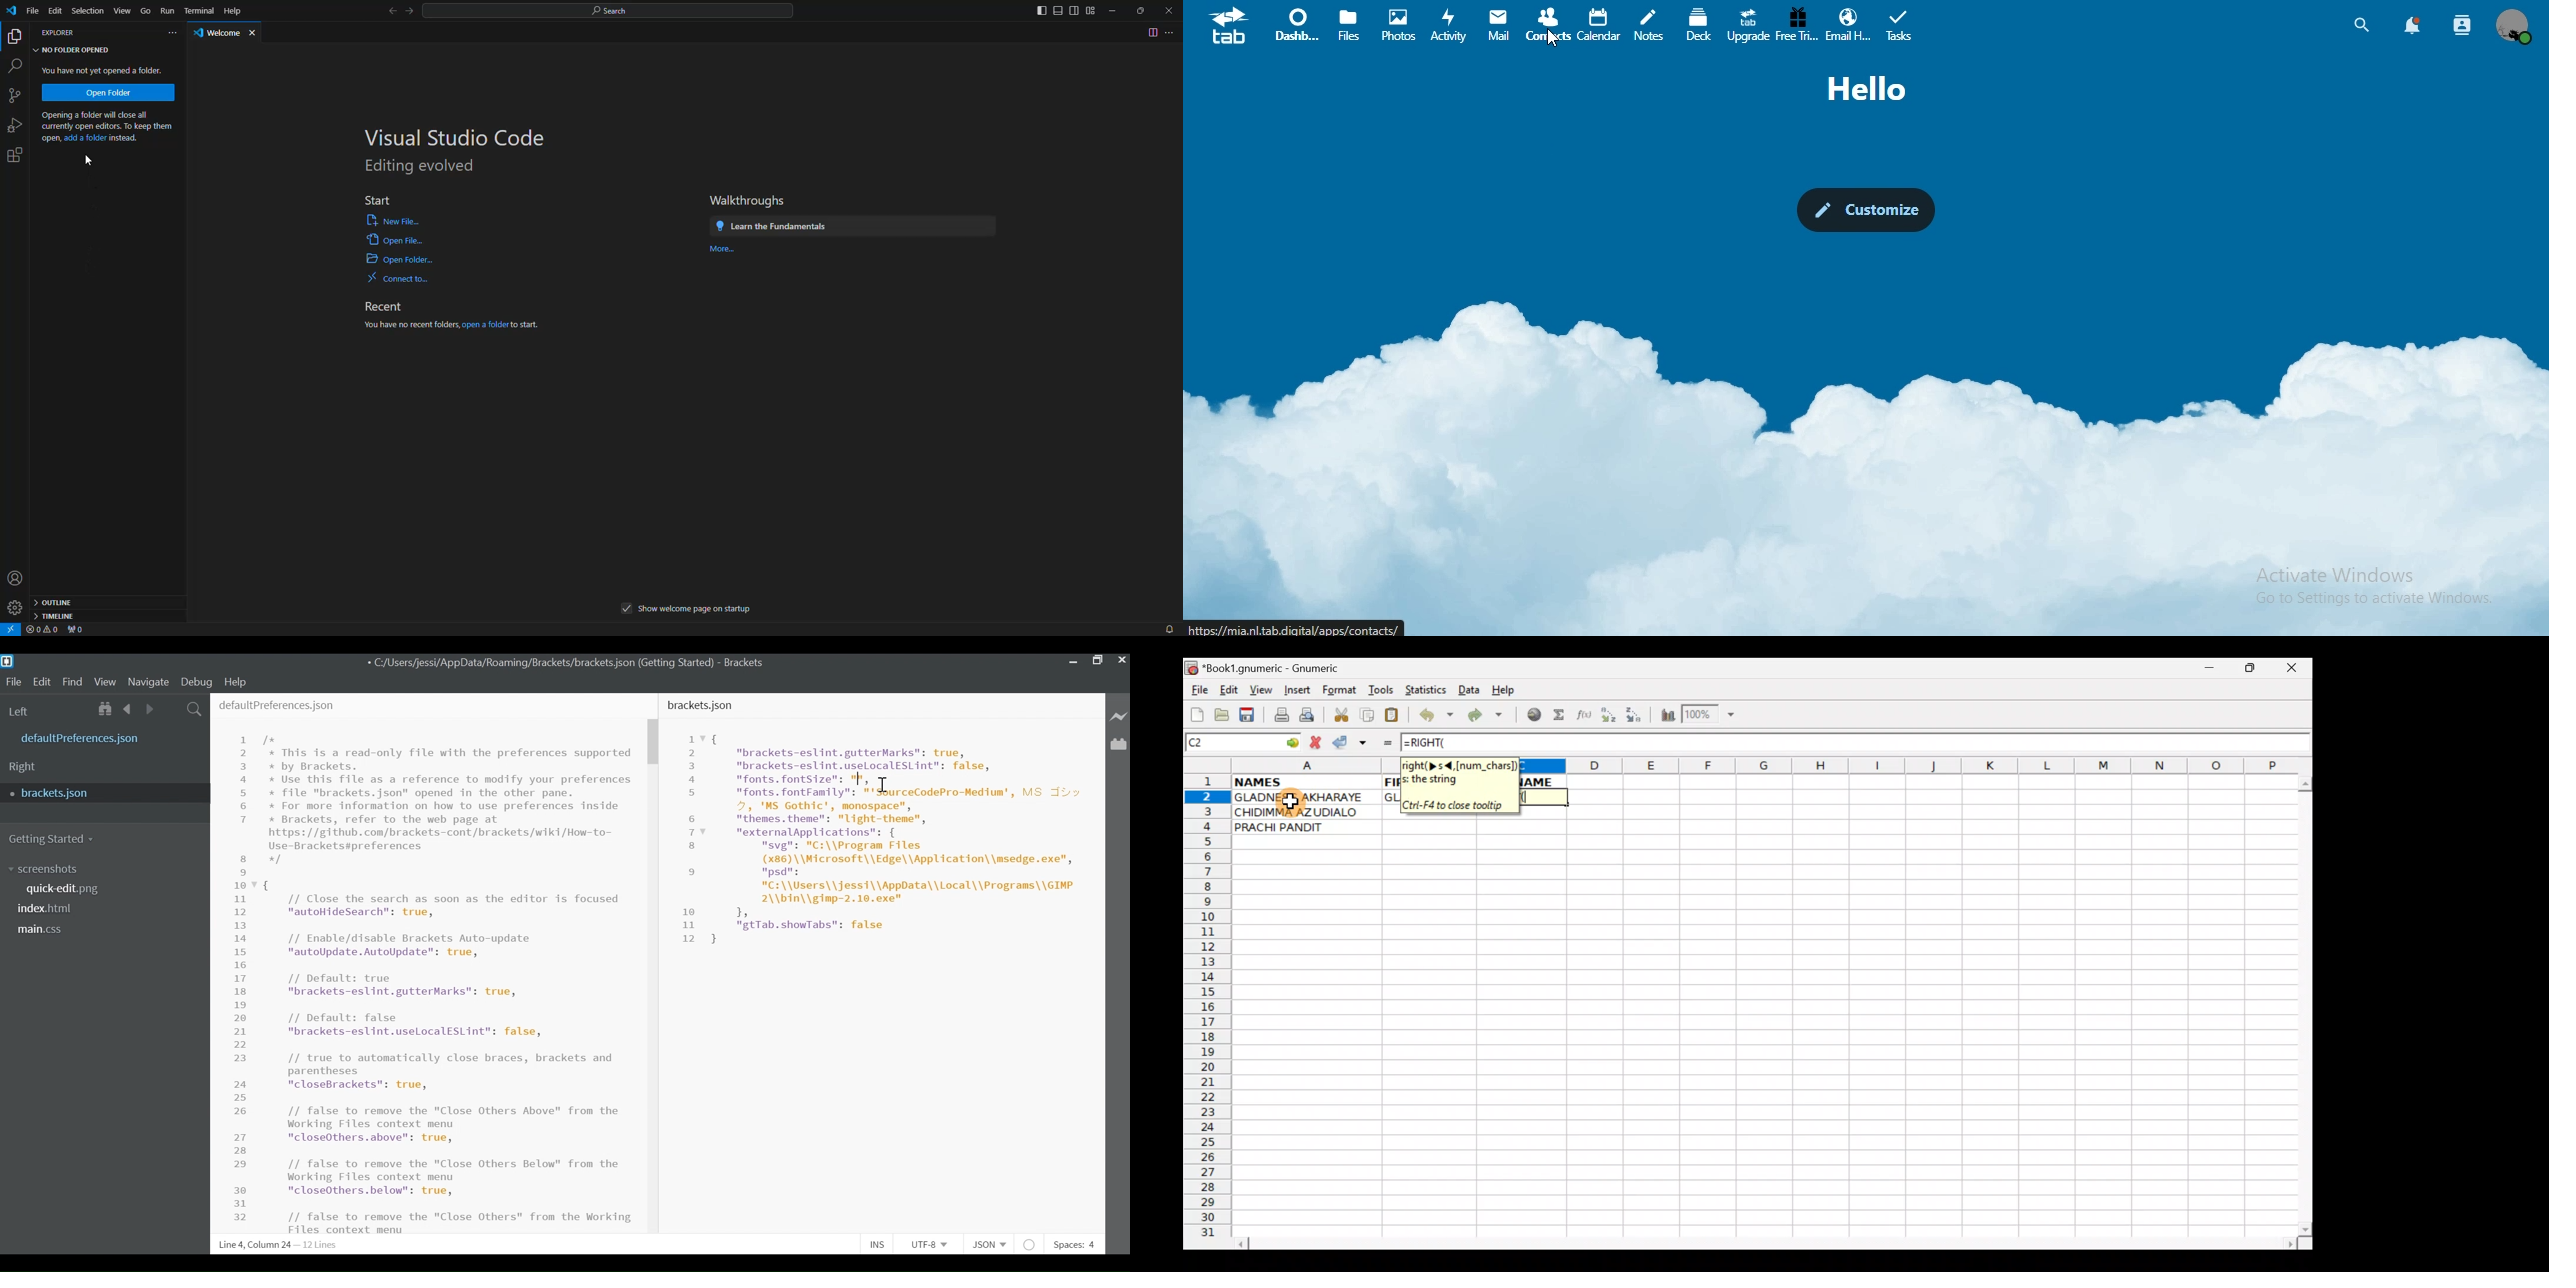 The width and height of the screenshot is (2576, 1288). What do you see at coordinates (1469, 689) in the screenshot?
I see `Data` at bounding box center [1469, 689].